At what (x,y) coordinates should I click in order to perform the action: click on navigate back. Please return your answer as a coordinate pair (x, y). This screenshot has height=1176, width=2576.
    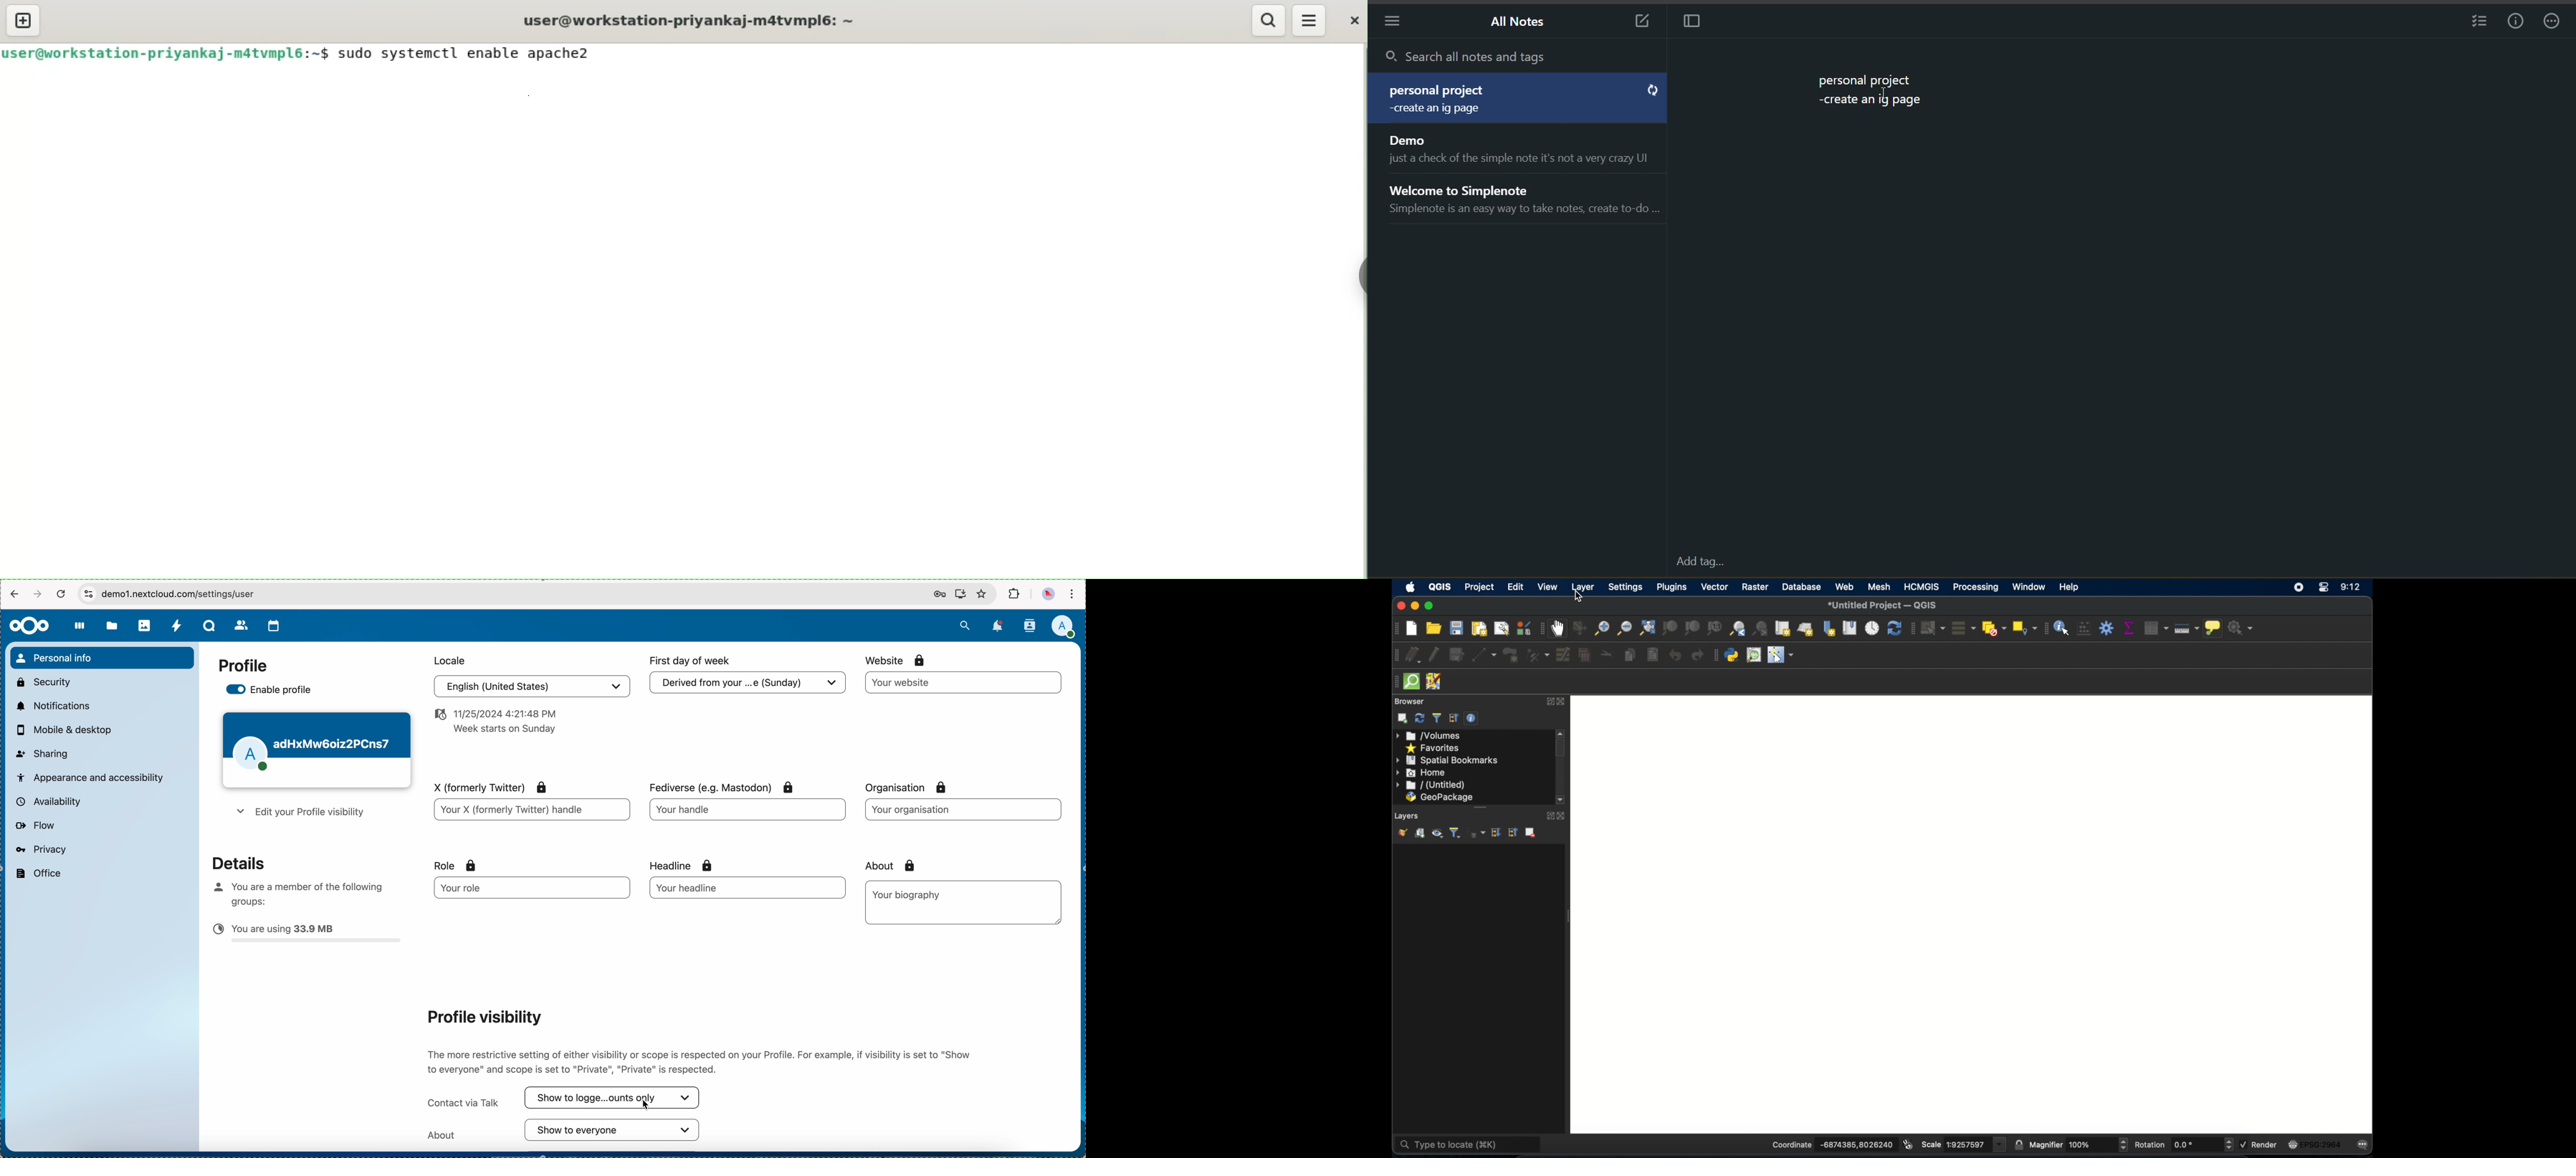
    Looking at the image, I should click on (13, 595).